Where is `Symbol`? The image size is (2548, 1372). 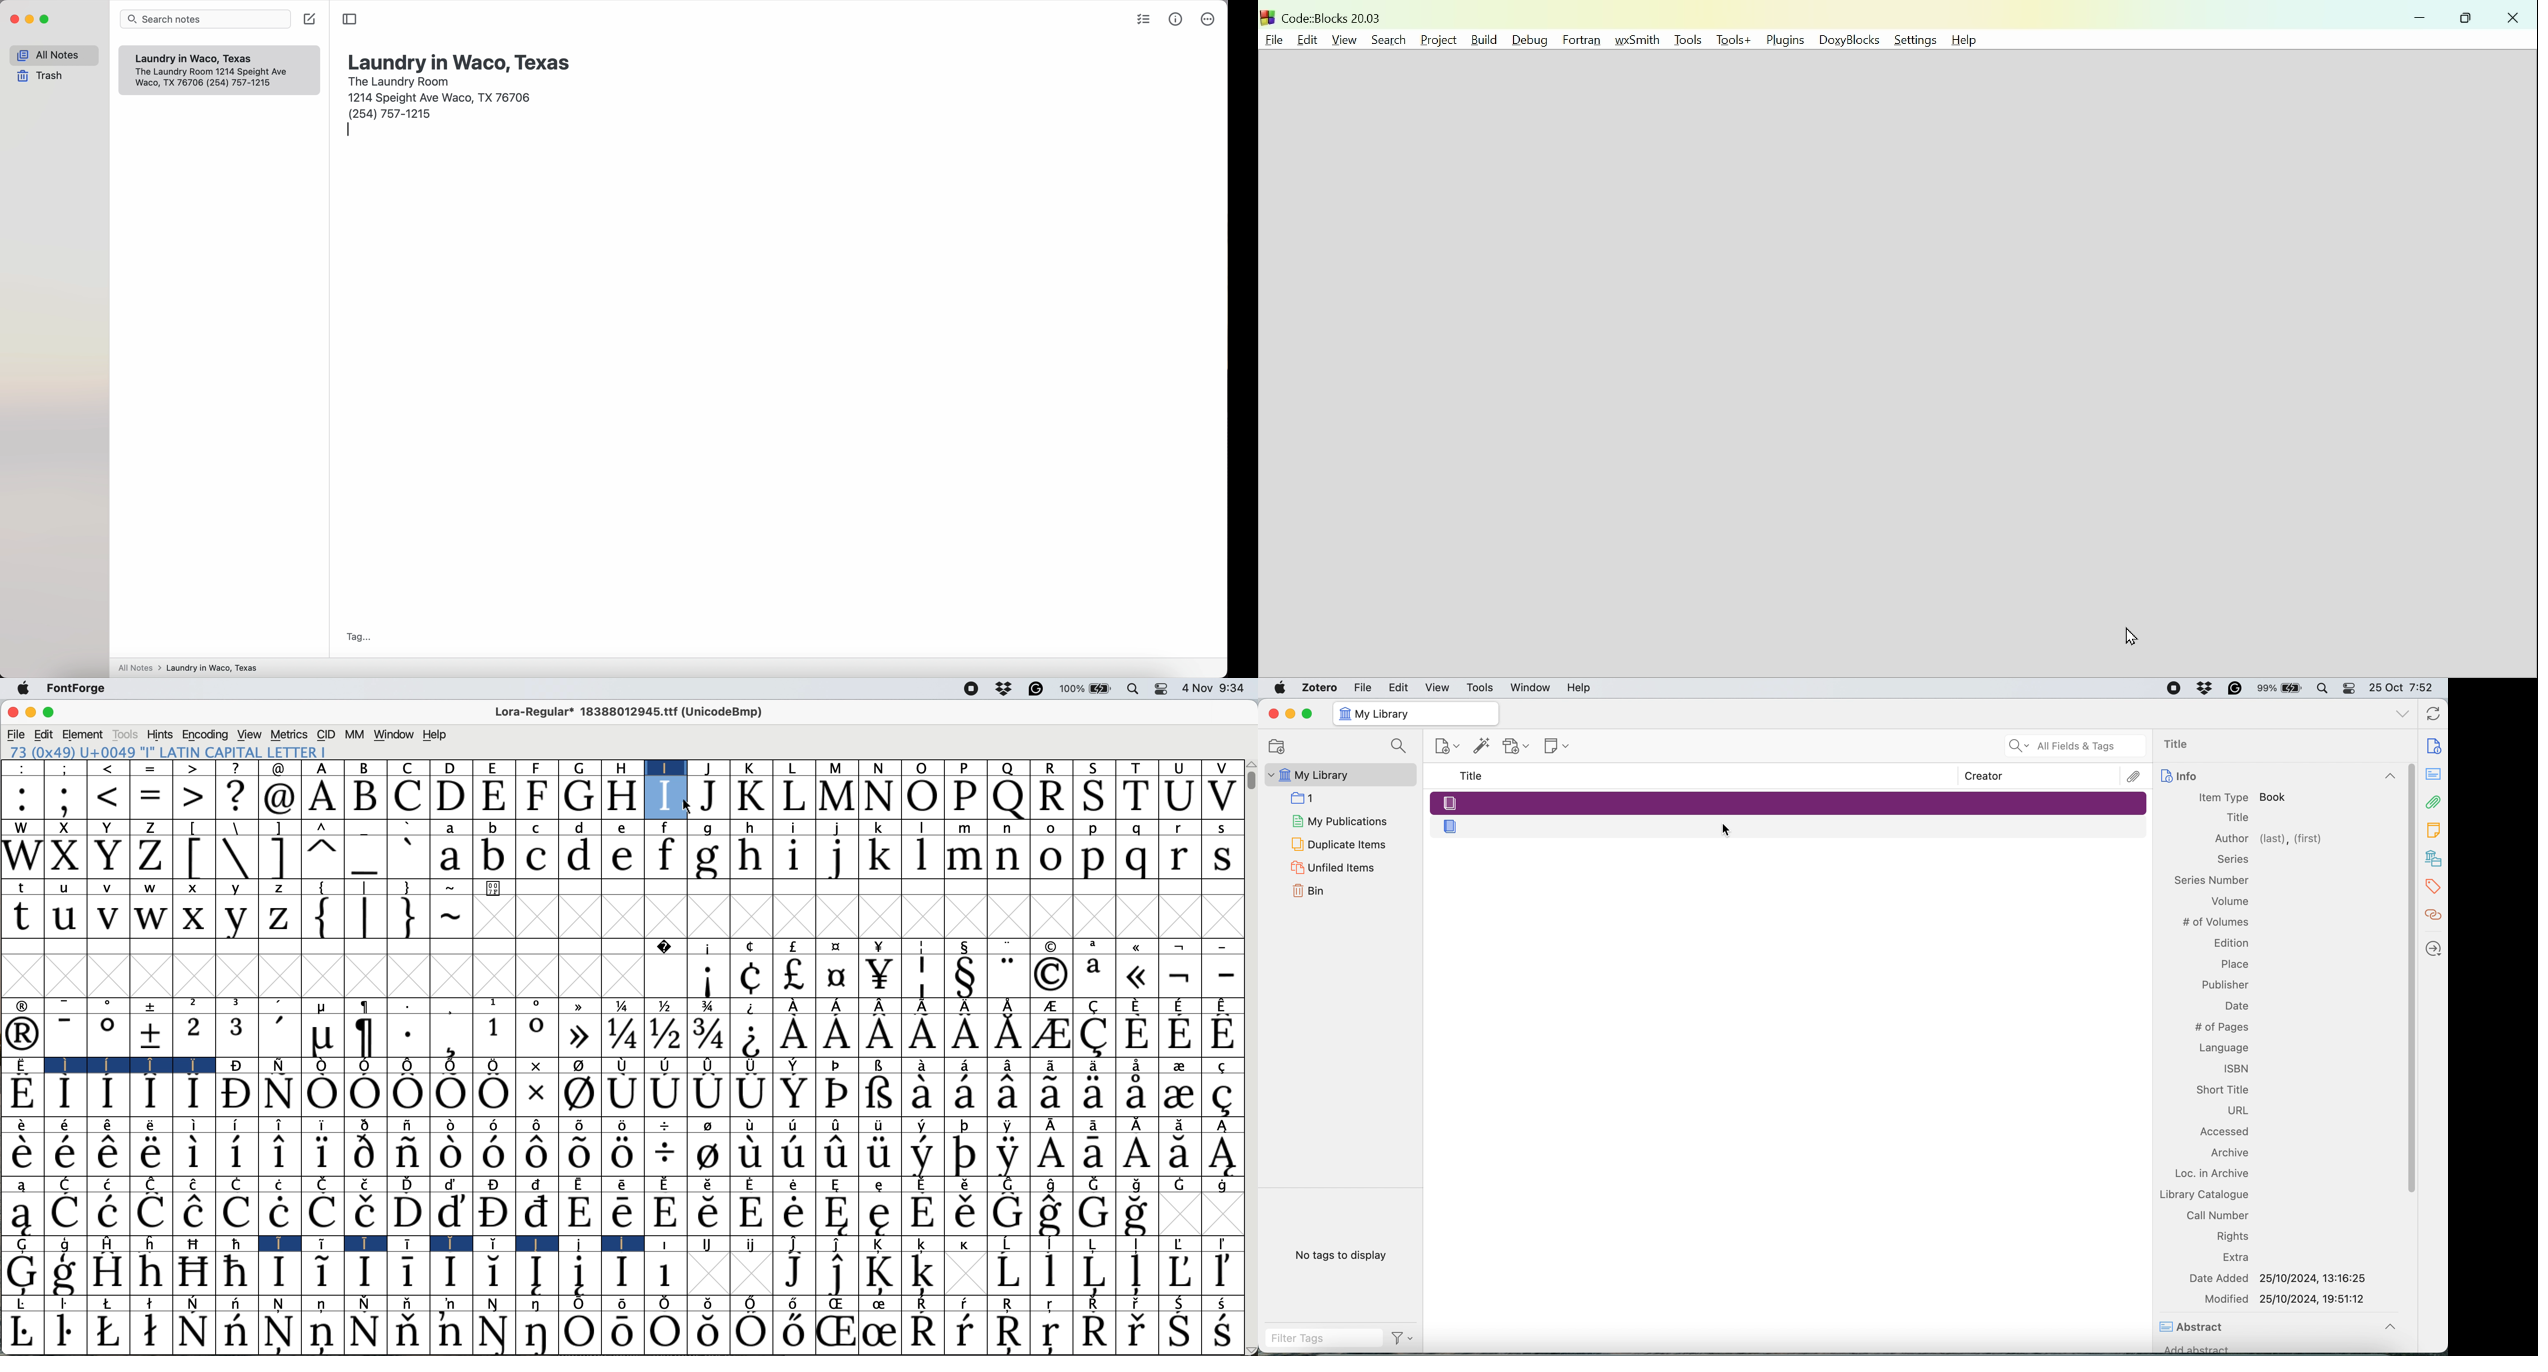
Symbol is located at coordinates (325, 1244).